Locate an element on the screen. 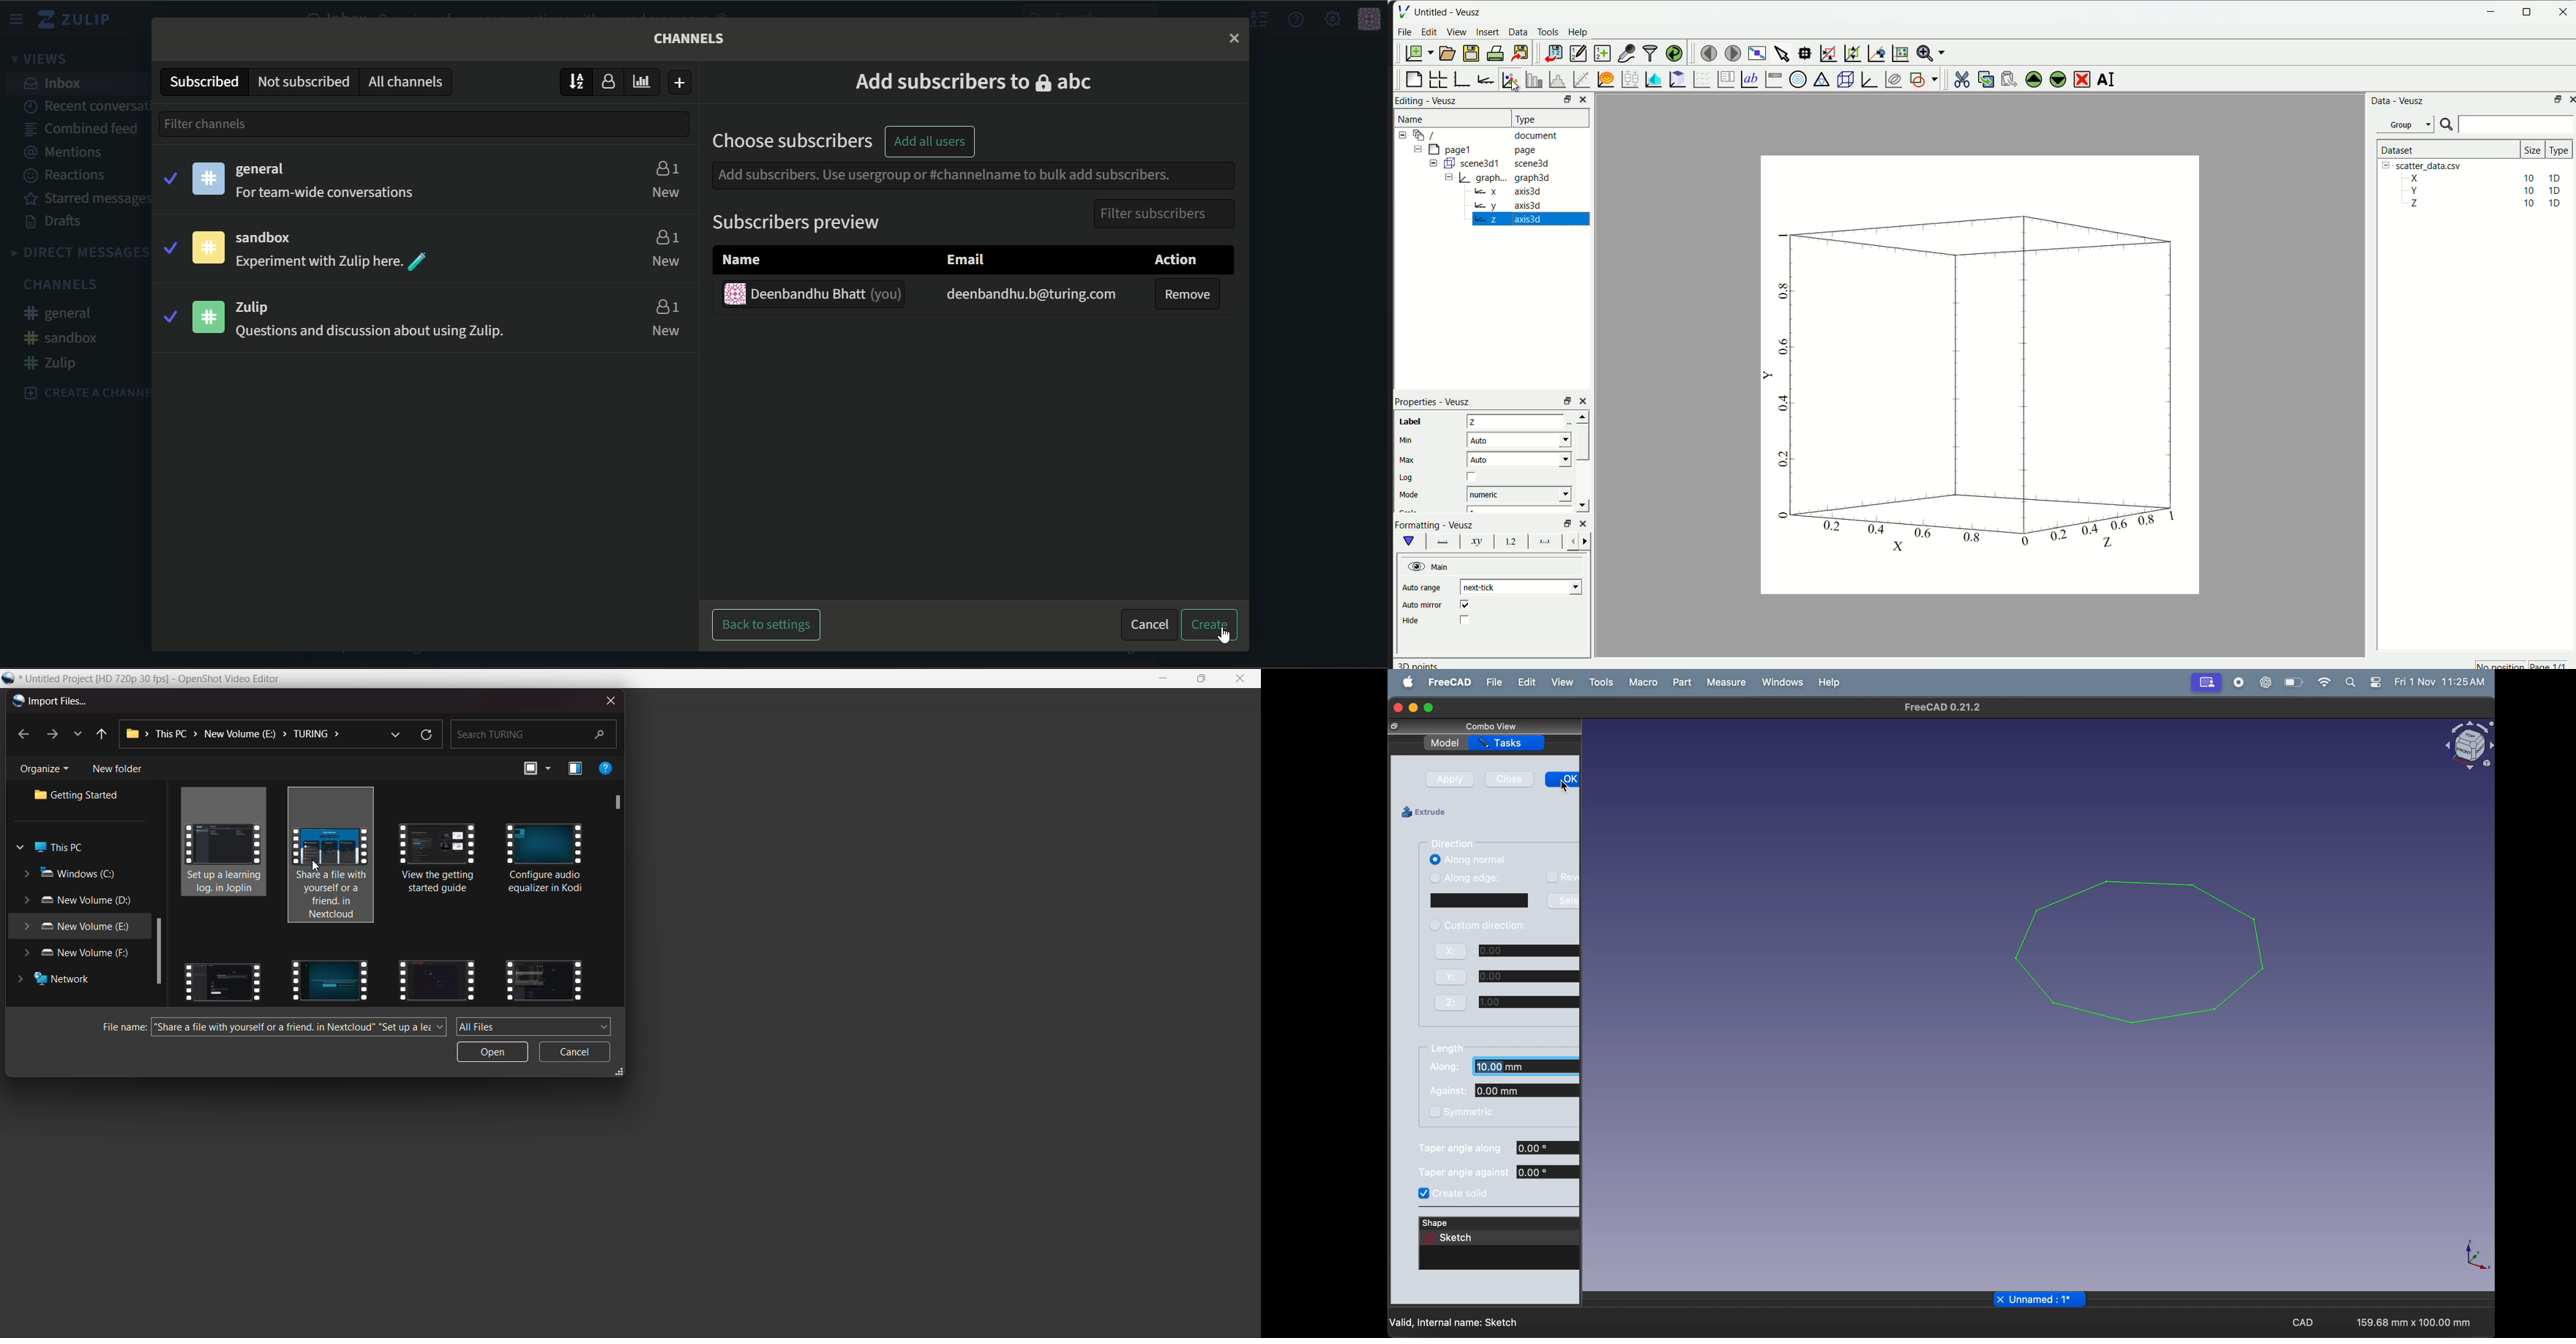  along edge is located at coordinates (1470, 878).